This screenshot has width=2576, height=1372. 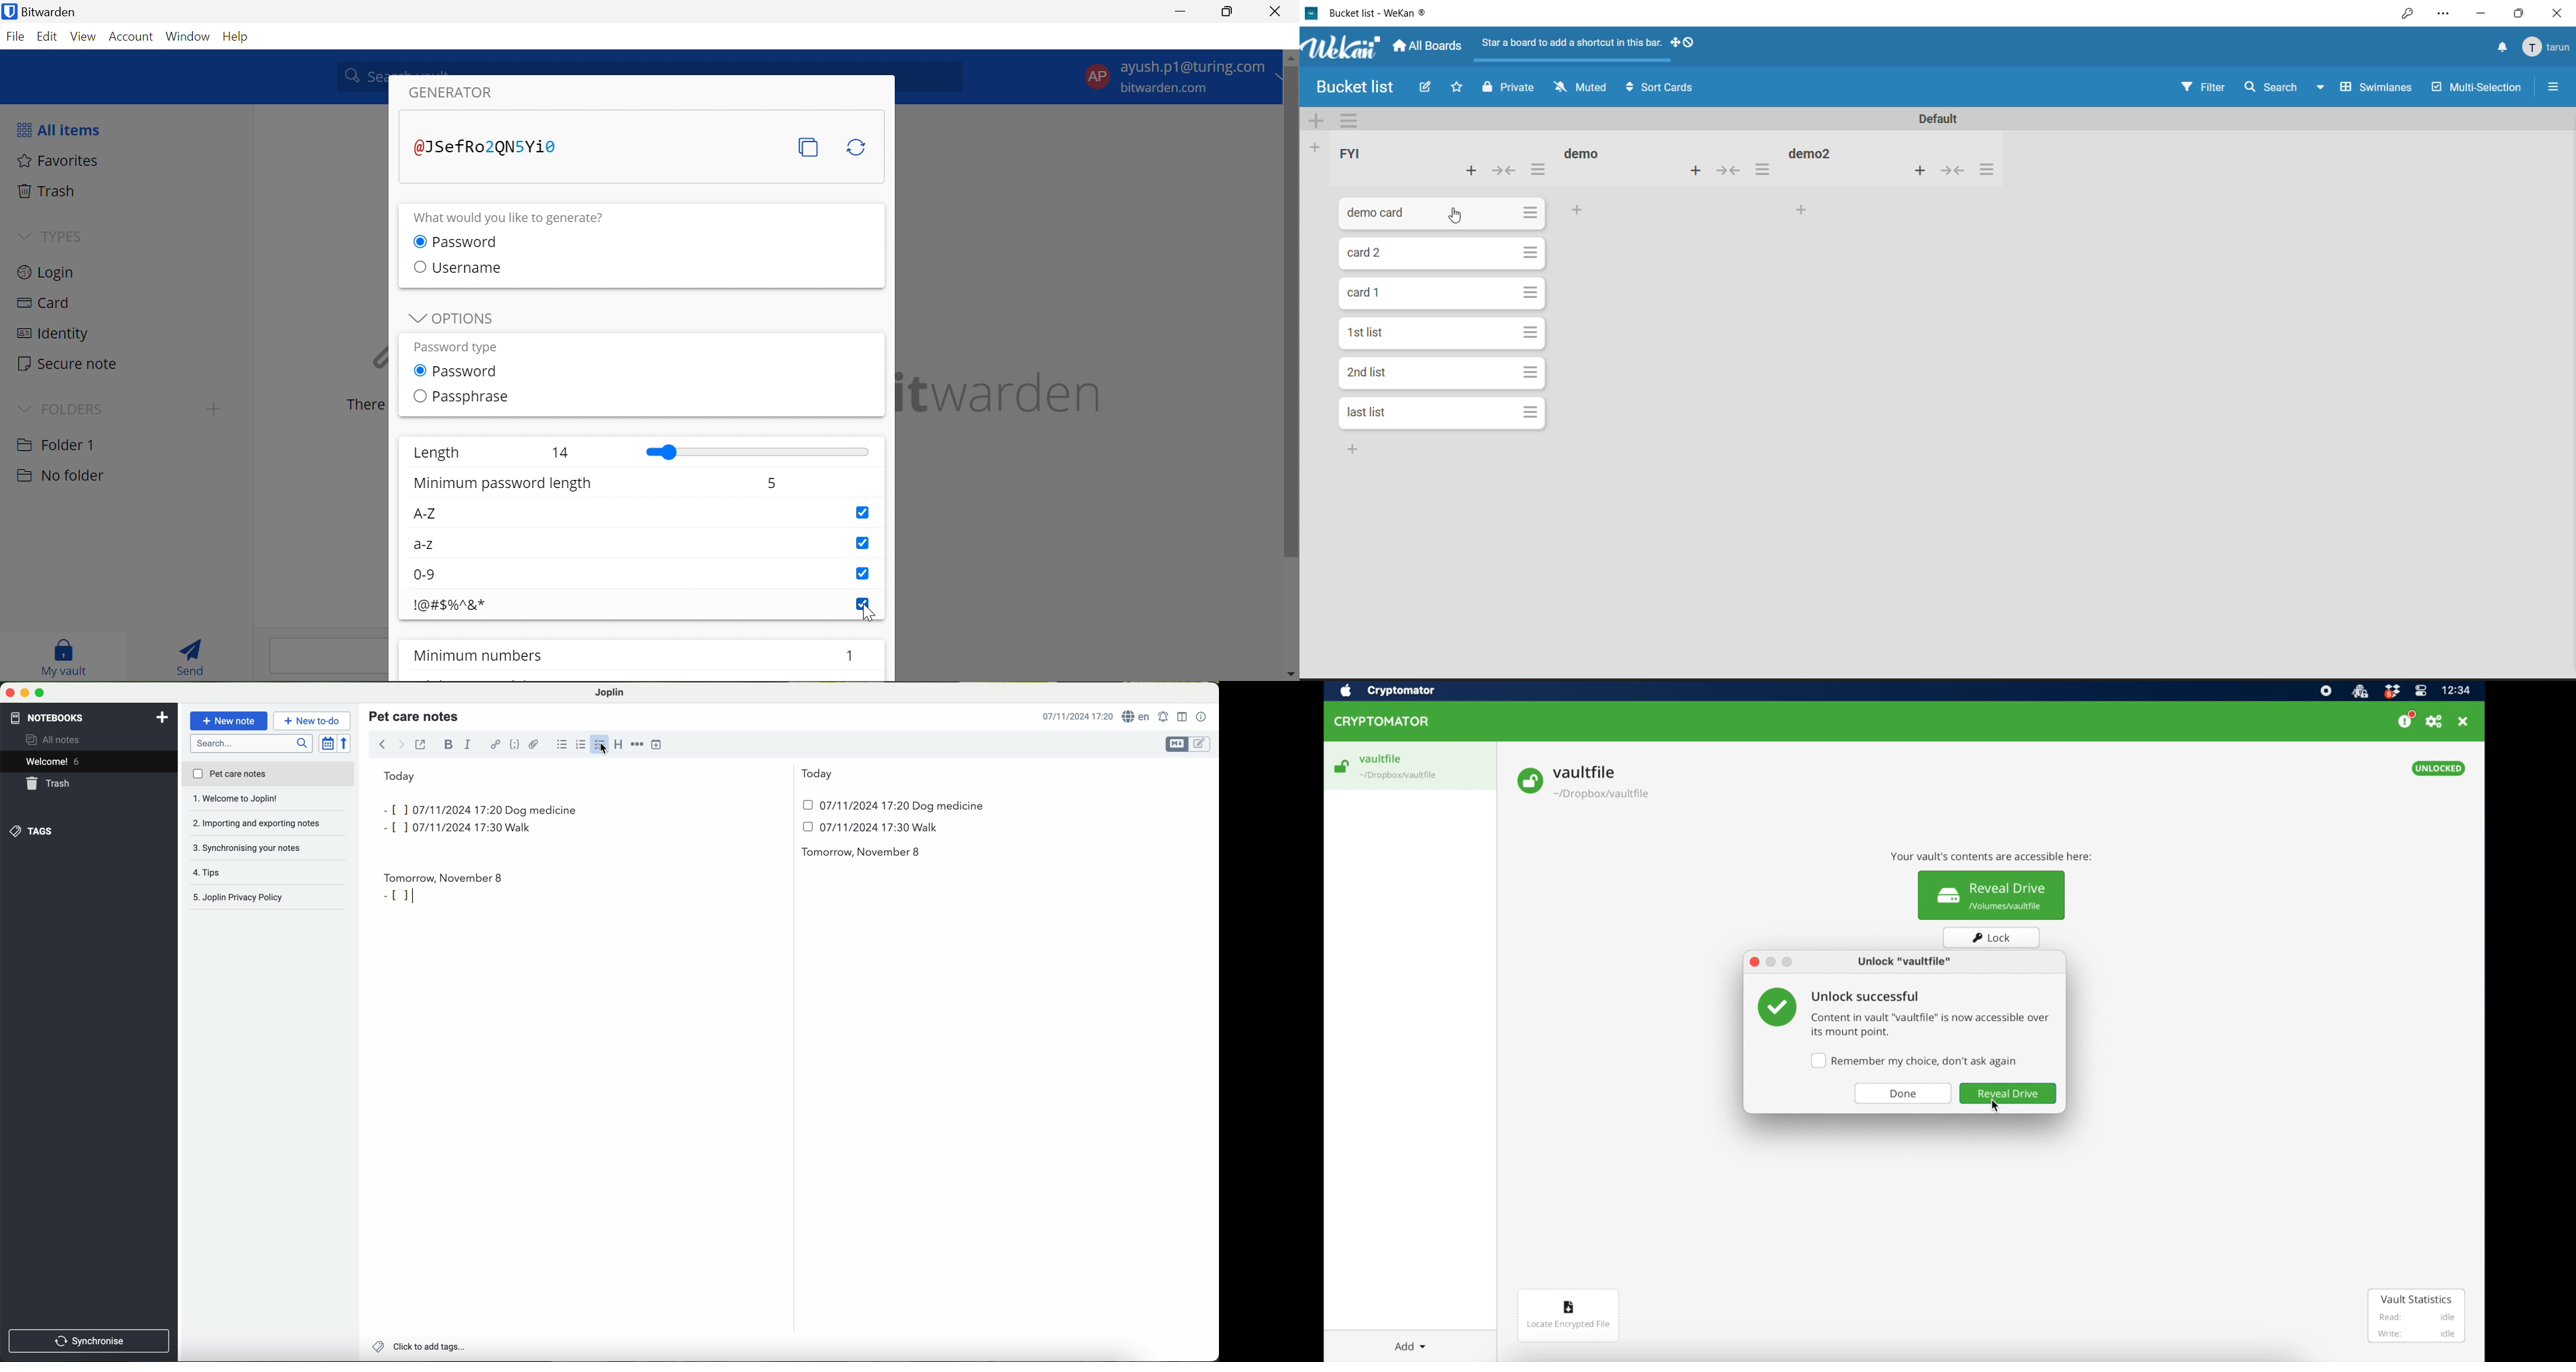 I want to click on Regenerate password, so click(x=858, y=148).